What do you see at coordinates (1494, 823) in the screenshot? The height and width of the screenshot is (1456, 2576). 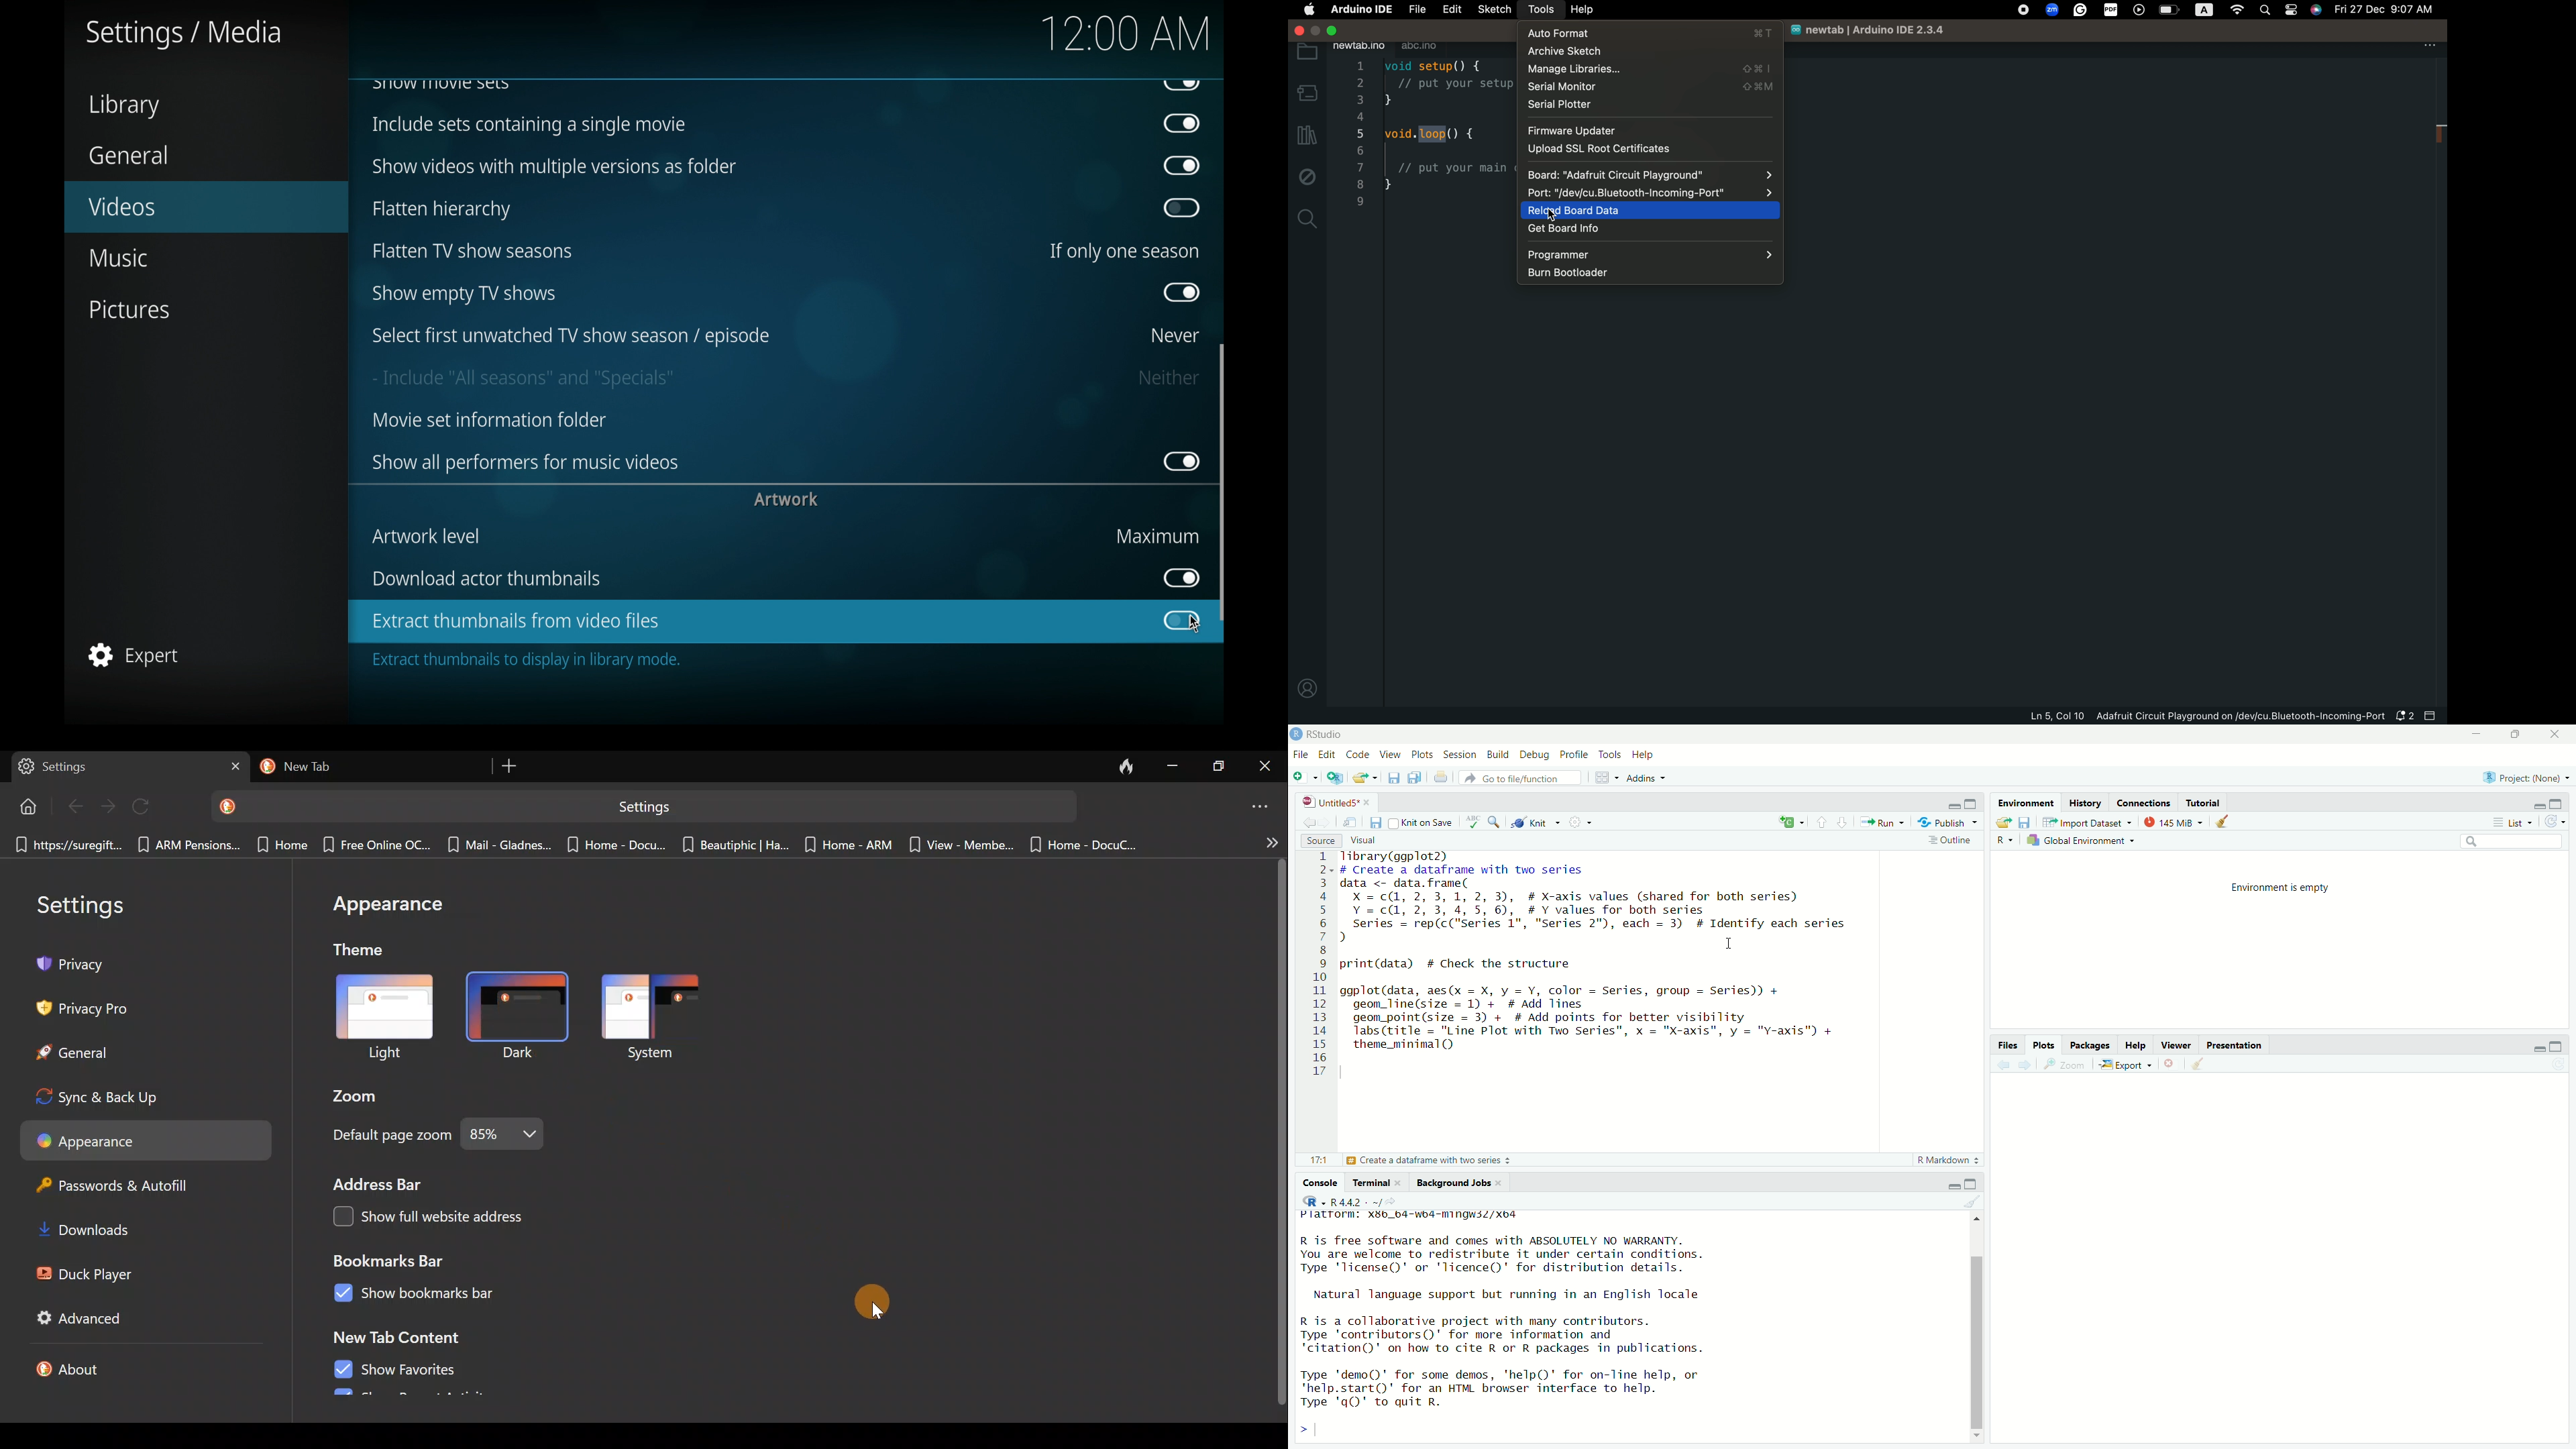 I see `Find/Replace` at bounding box center [1494, 823].